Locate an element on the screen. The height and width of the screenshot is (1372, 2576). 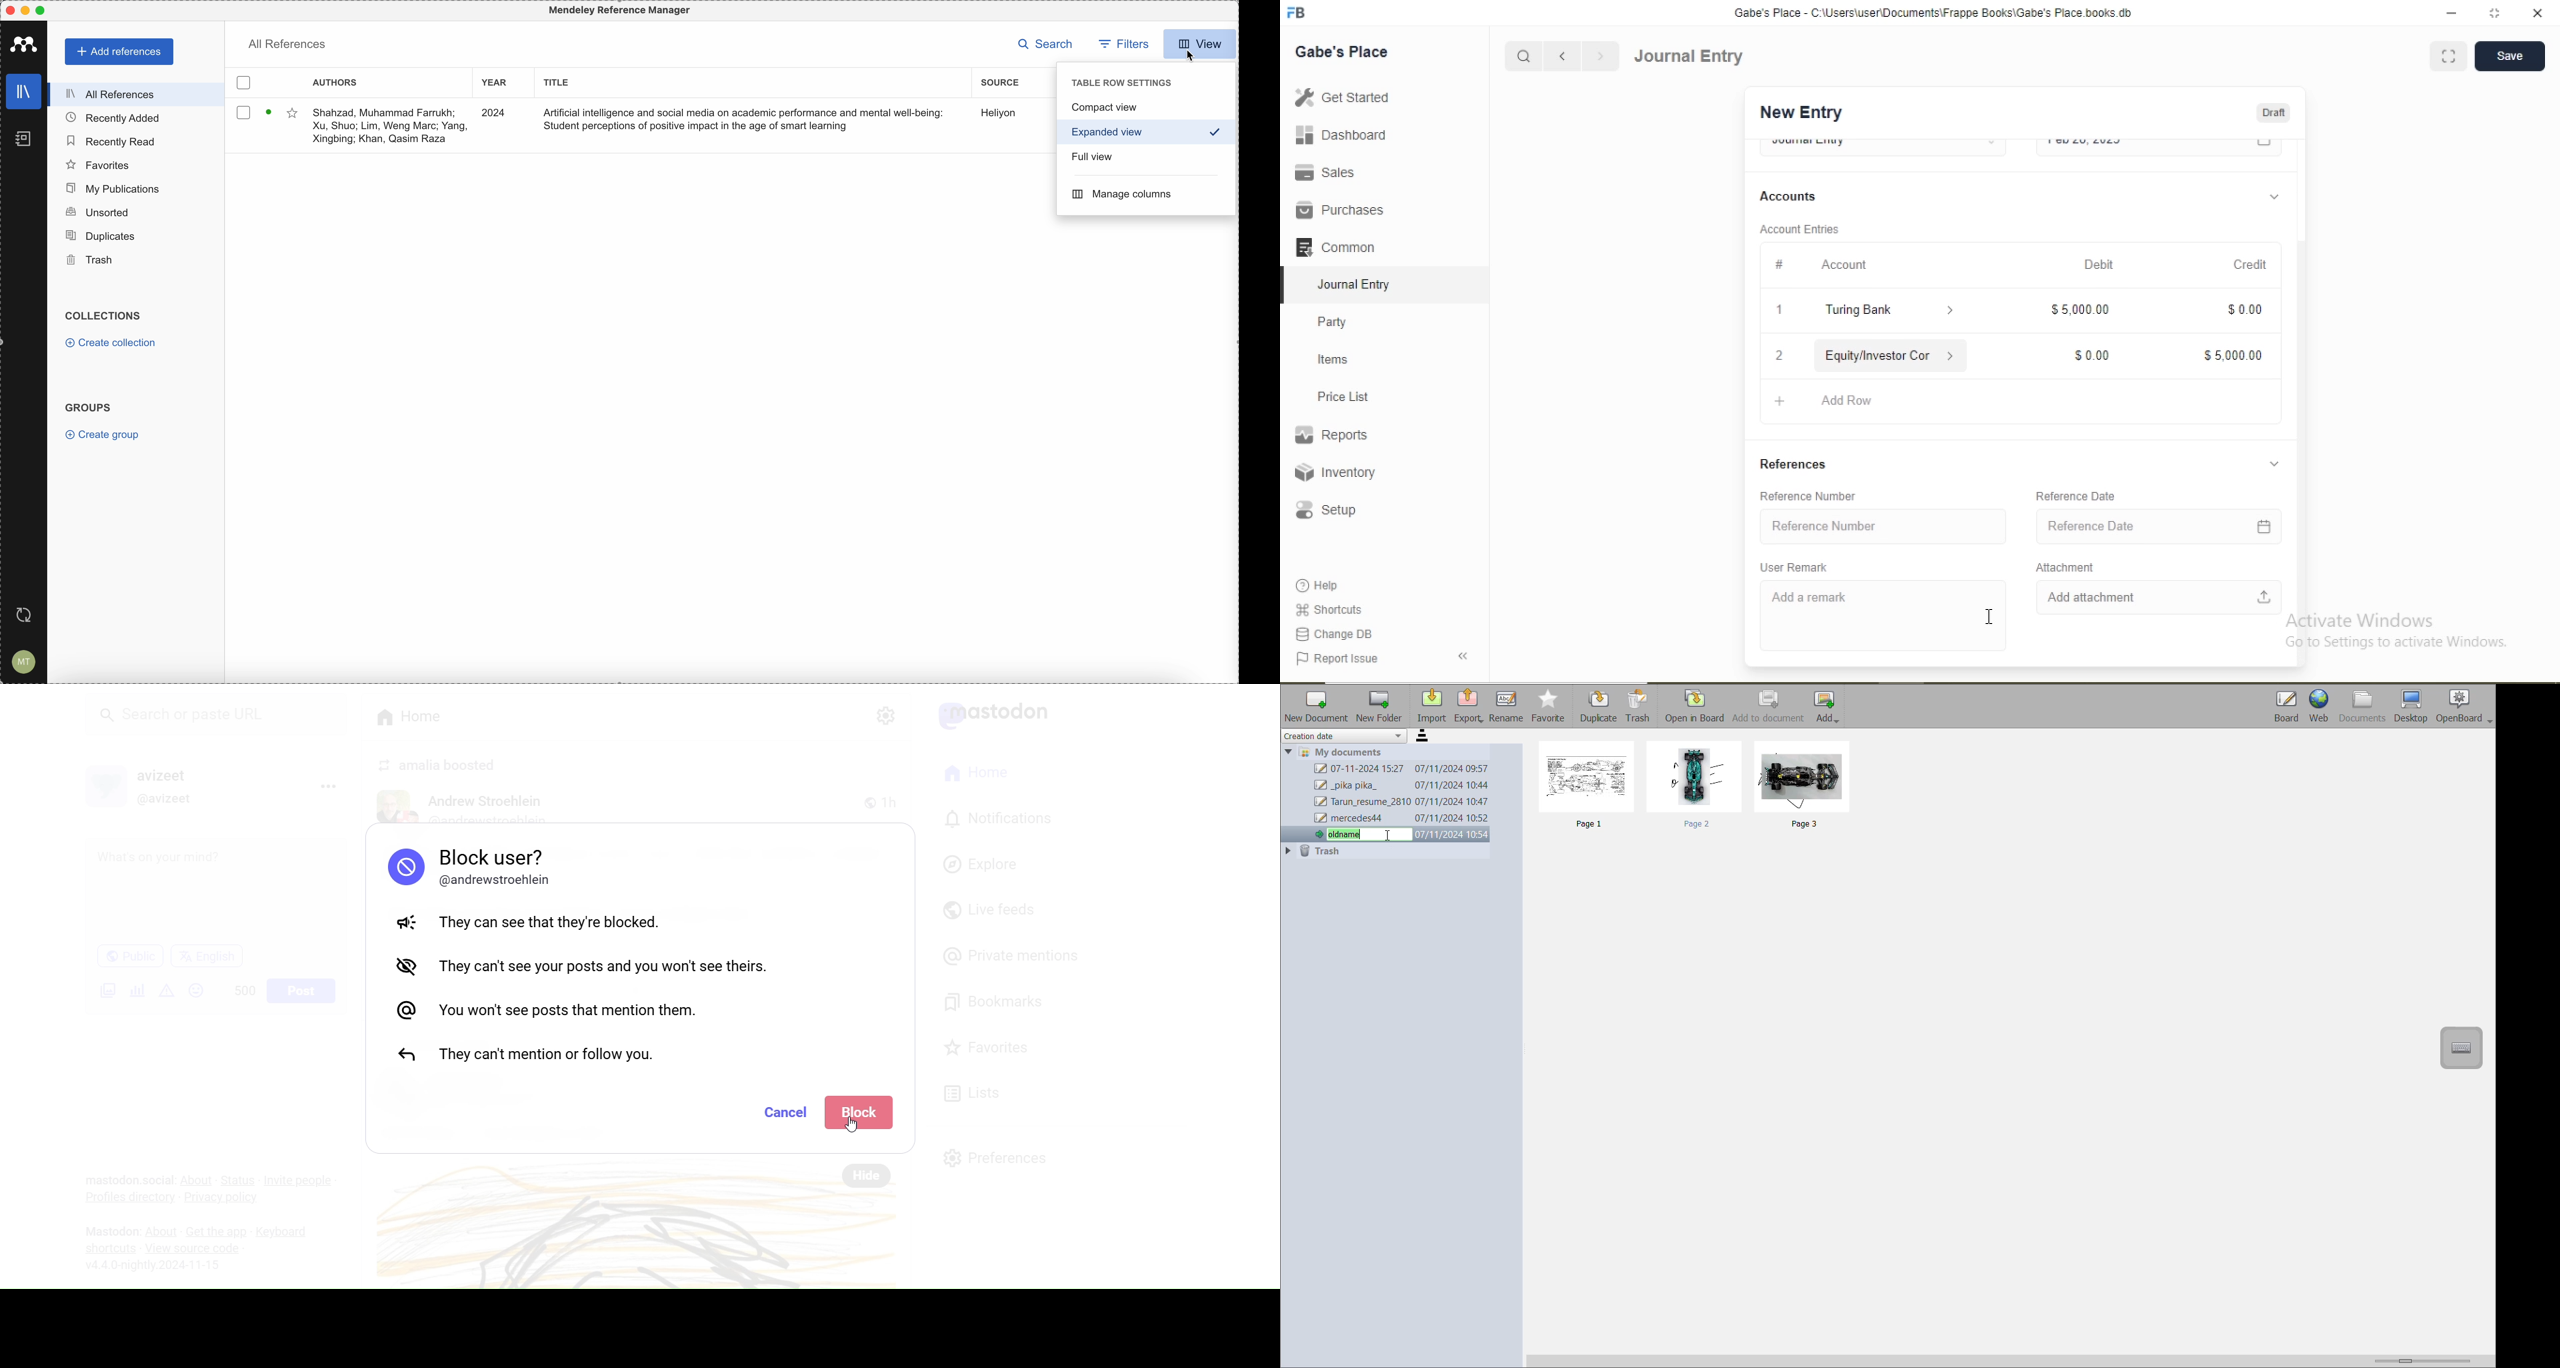
create group is located at coordinates (103, 436).